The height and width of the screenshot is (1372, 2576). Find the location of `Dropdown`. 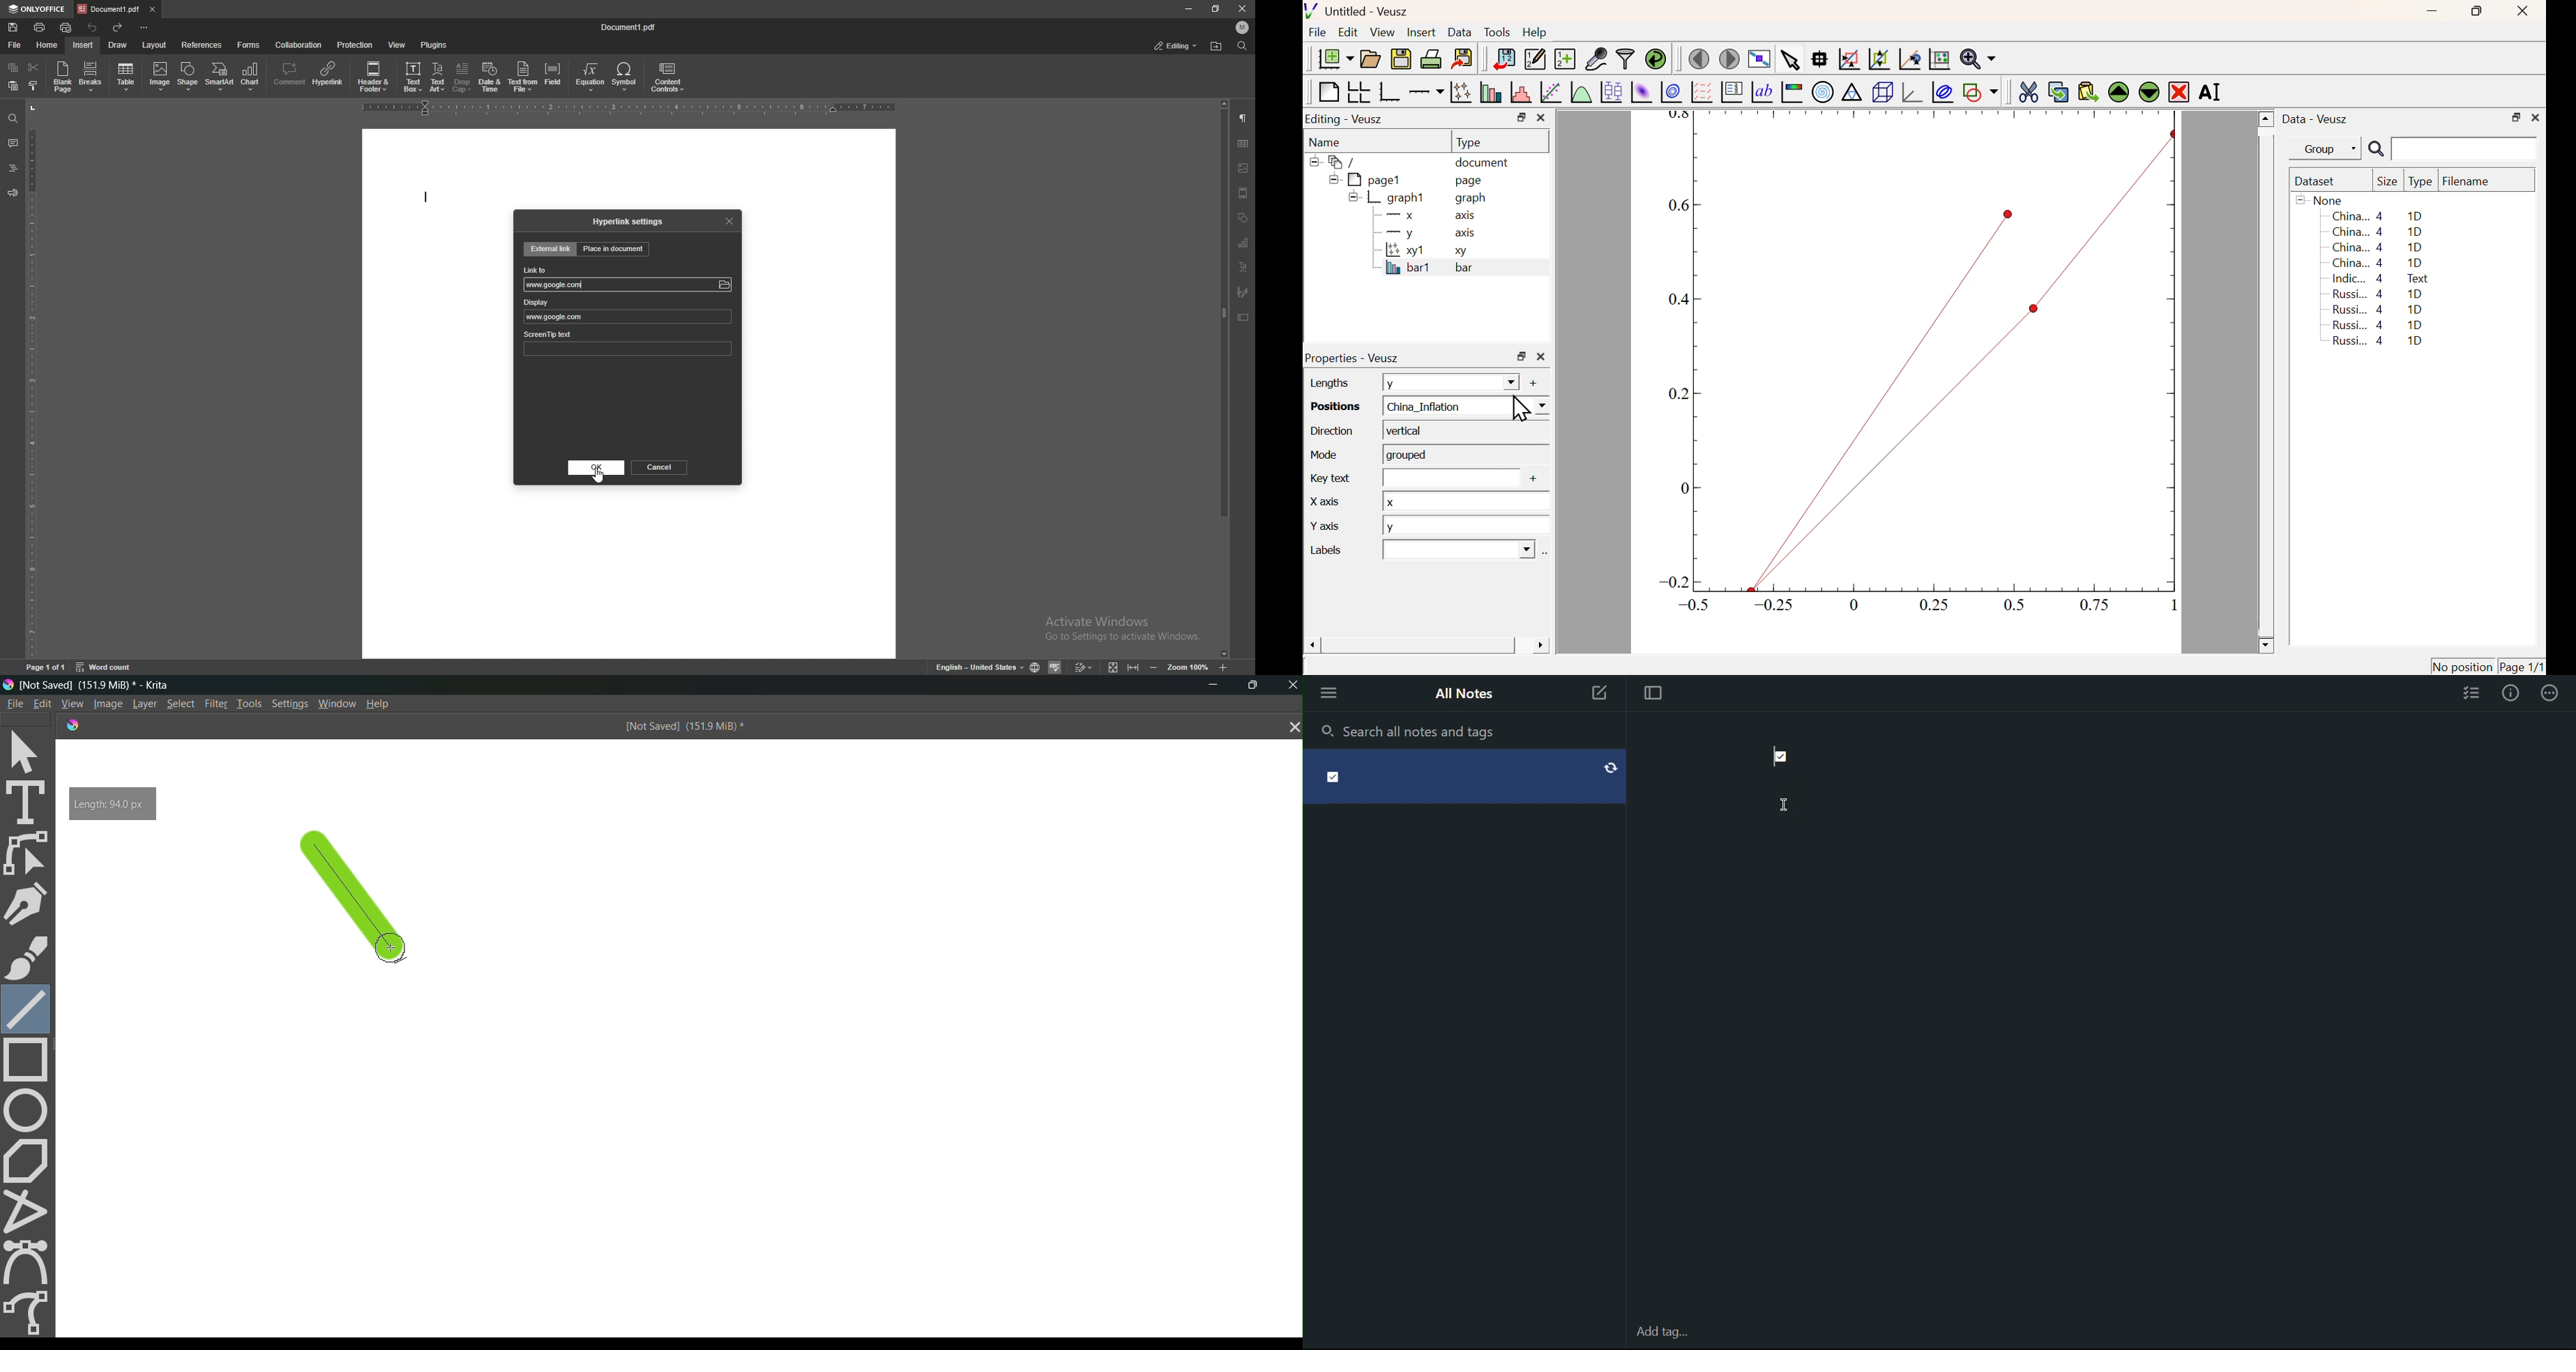

Dropdown is located at coordinates (1451, 549).